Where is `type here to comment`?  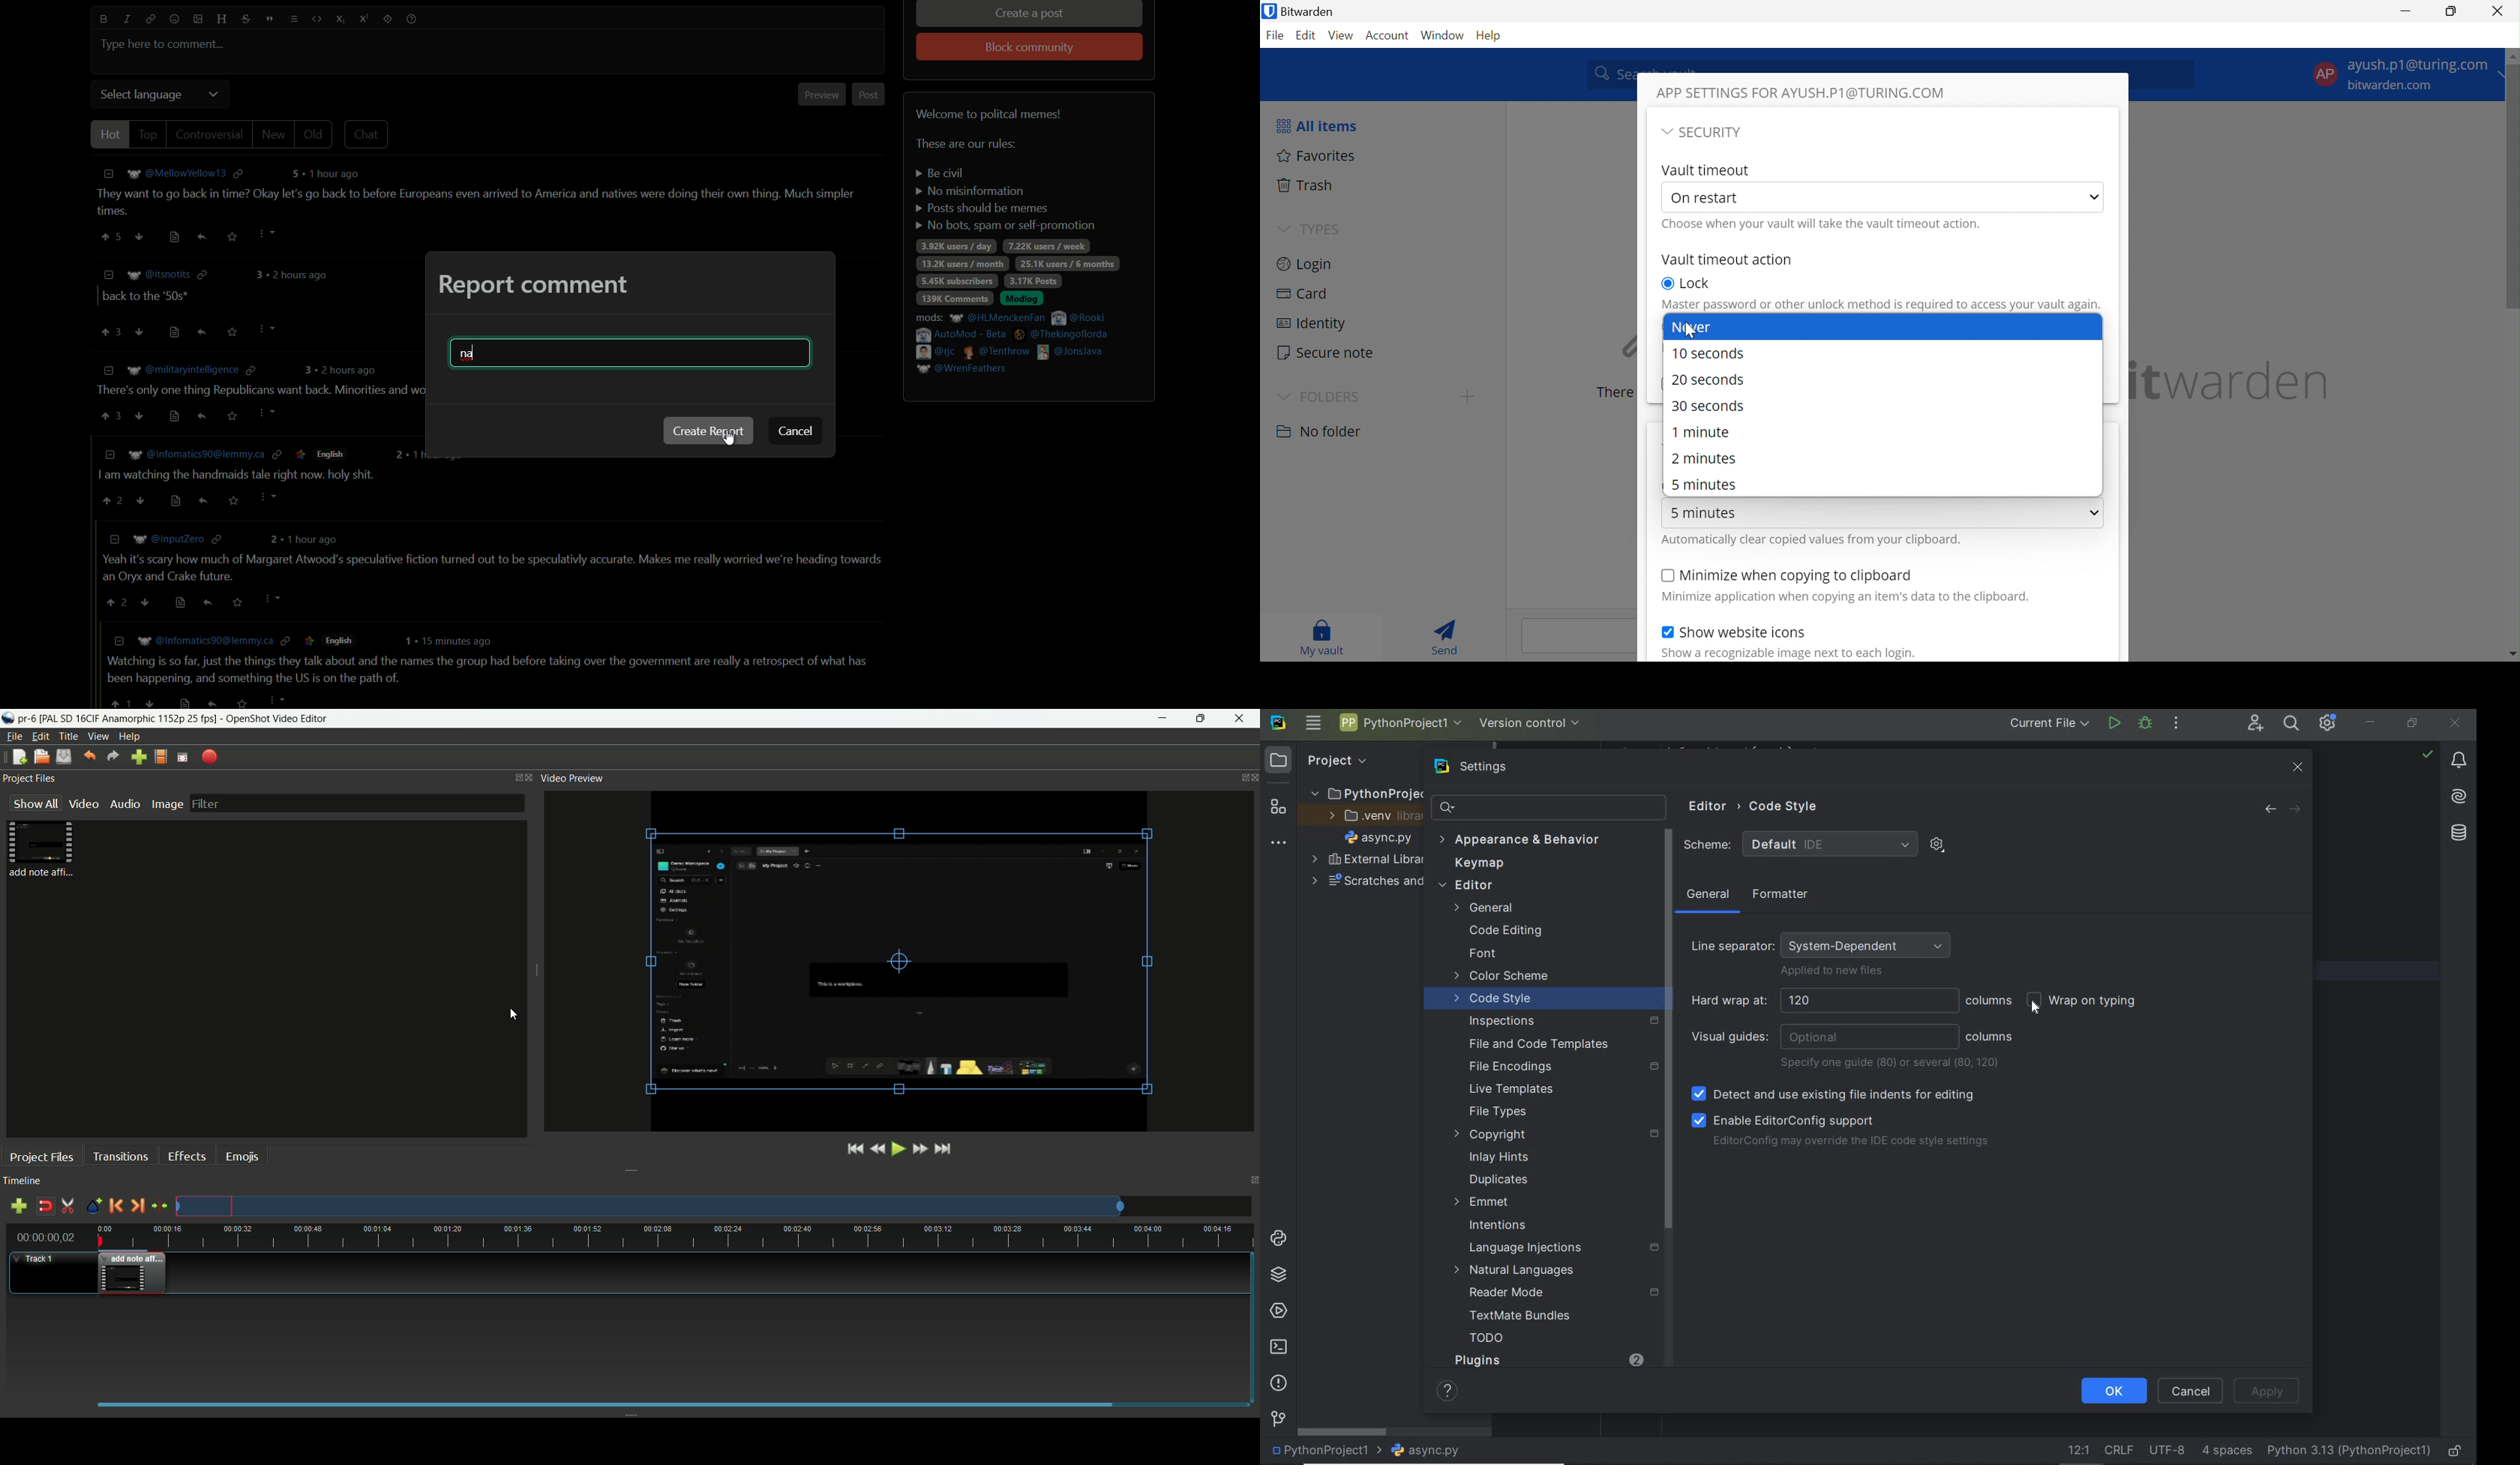
type here to comment is located at coordinates (163, 45).